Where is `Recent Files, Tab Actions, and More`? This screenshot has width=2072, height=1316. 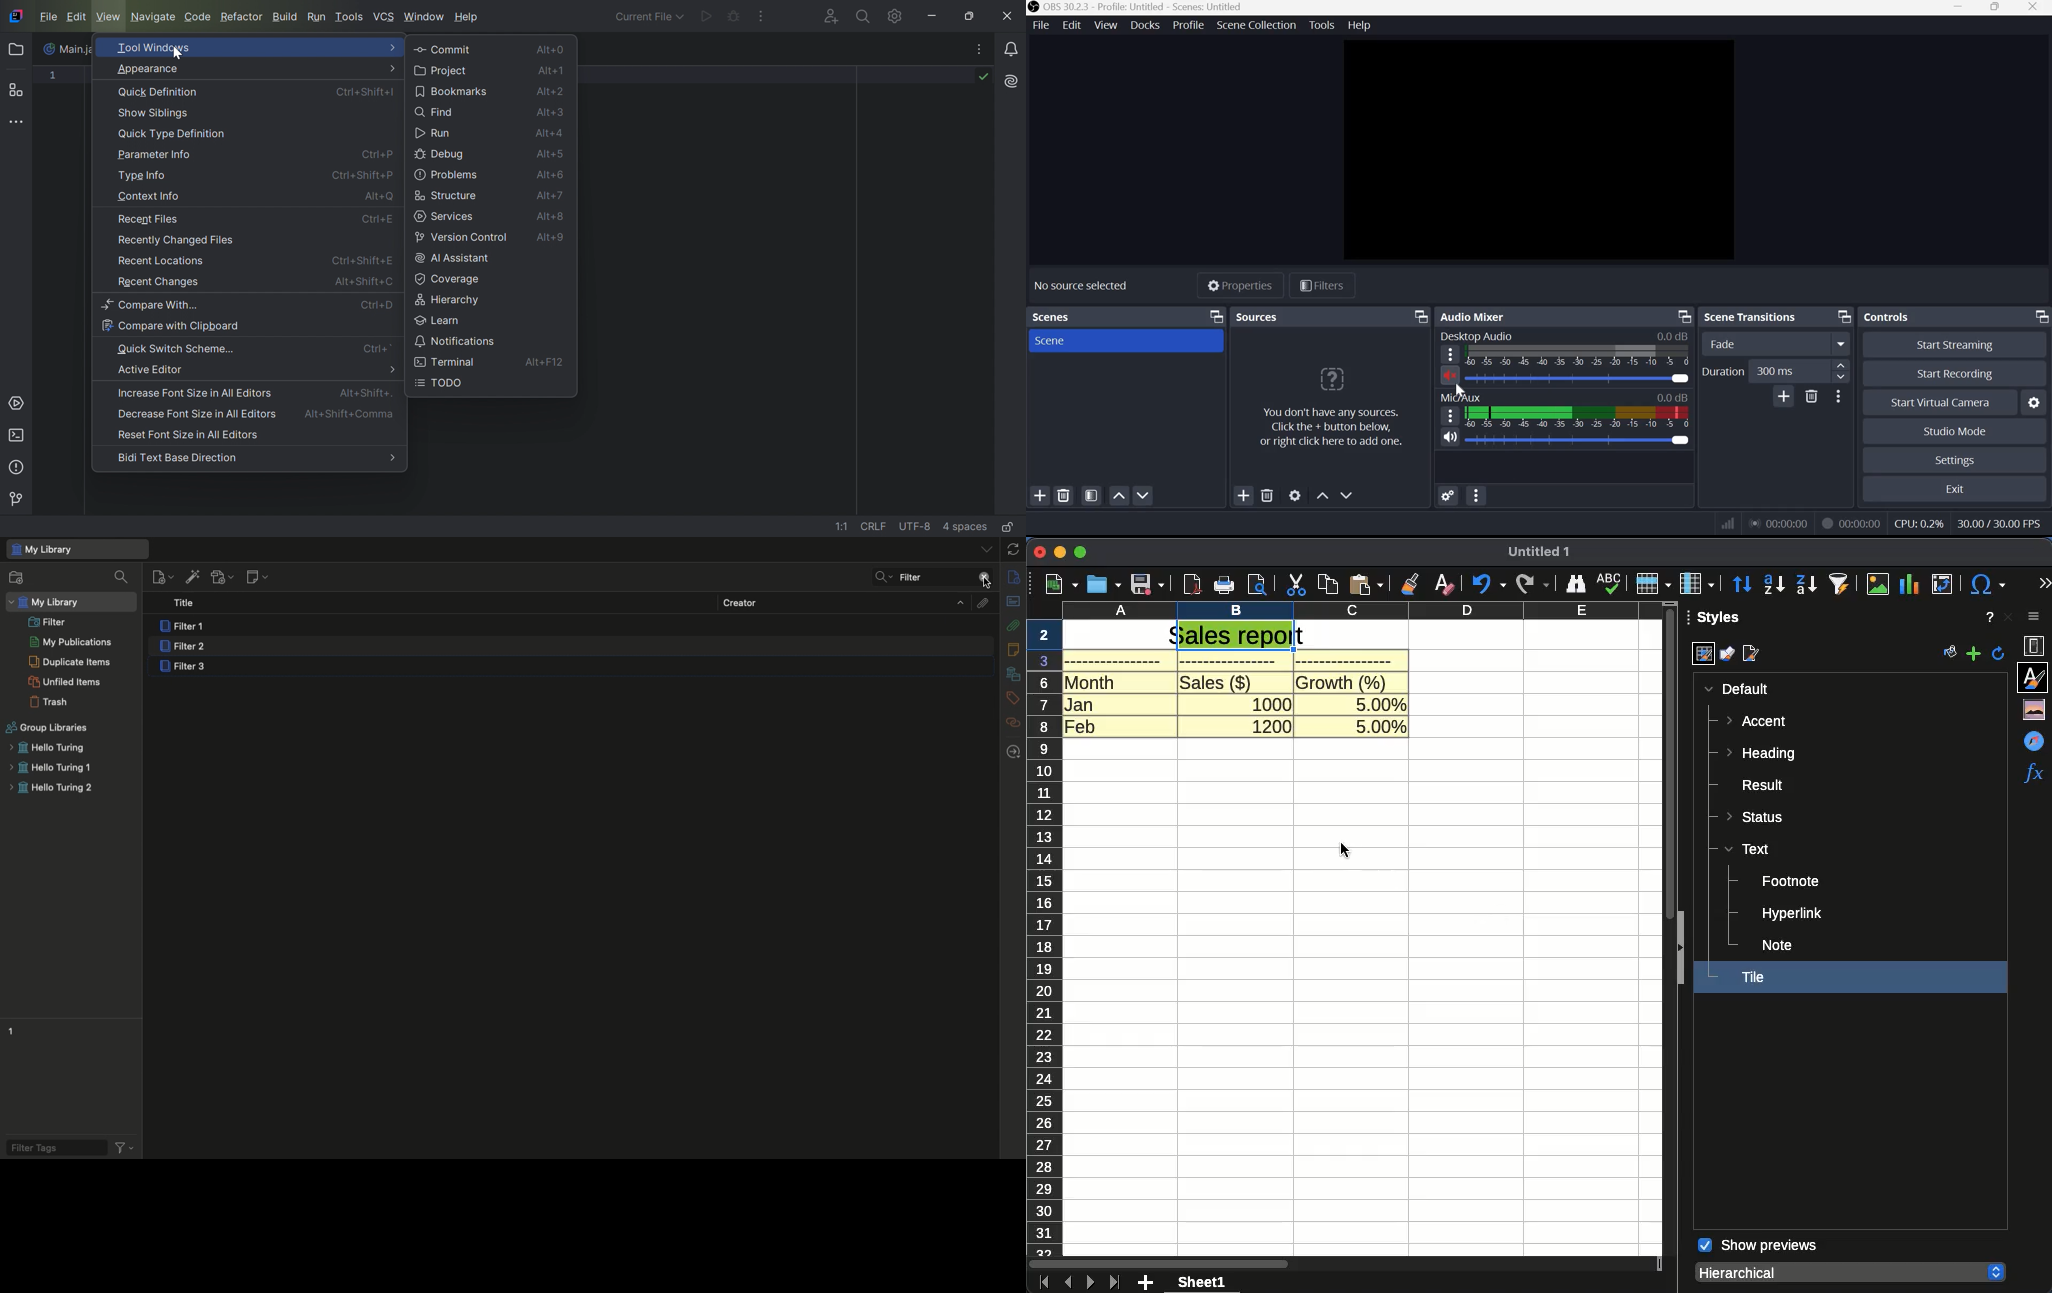
Recent Files, Tab Actions, and More is located at coordinates (978, 51).